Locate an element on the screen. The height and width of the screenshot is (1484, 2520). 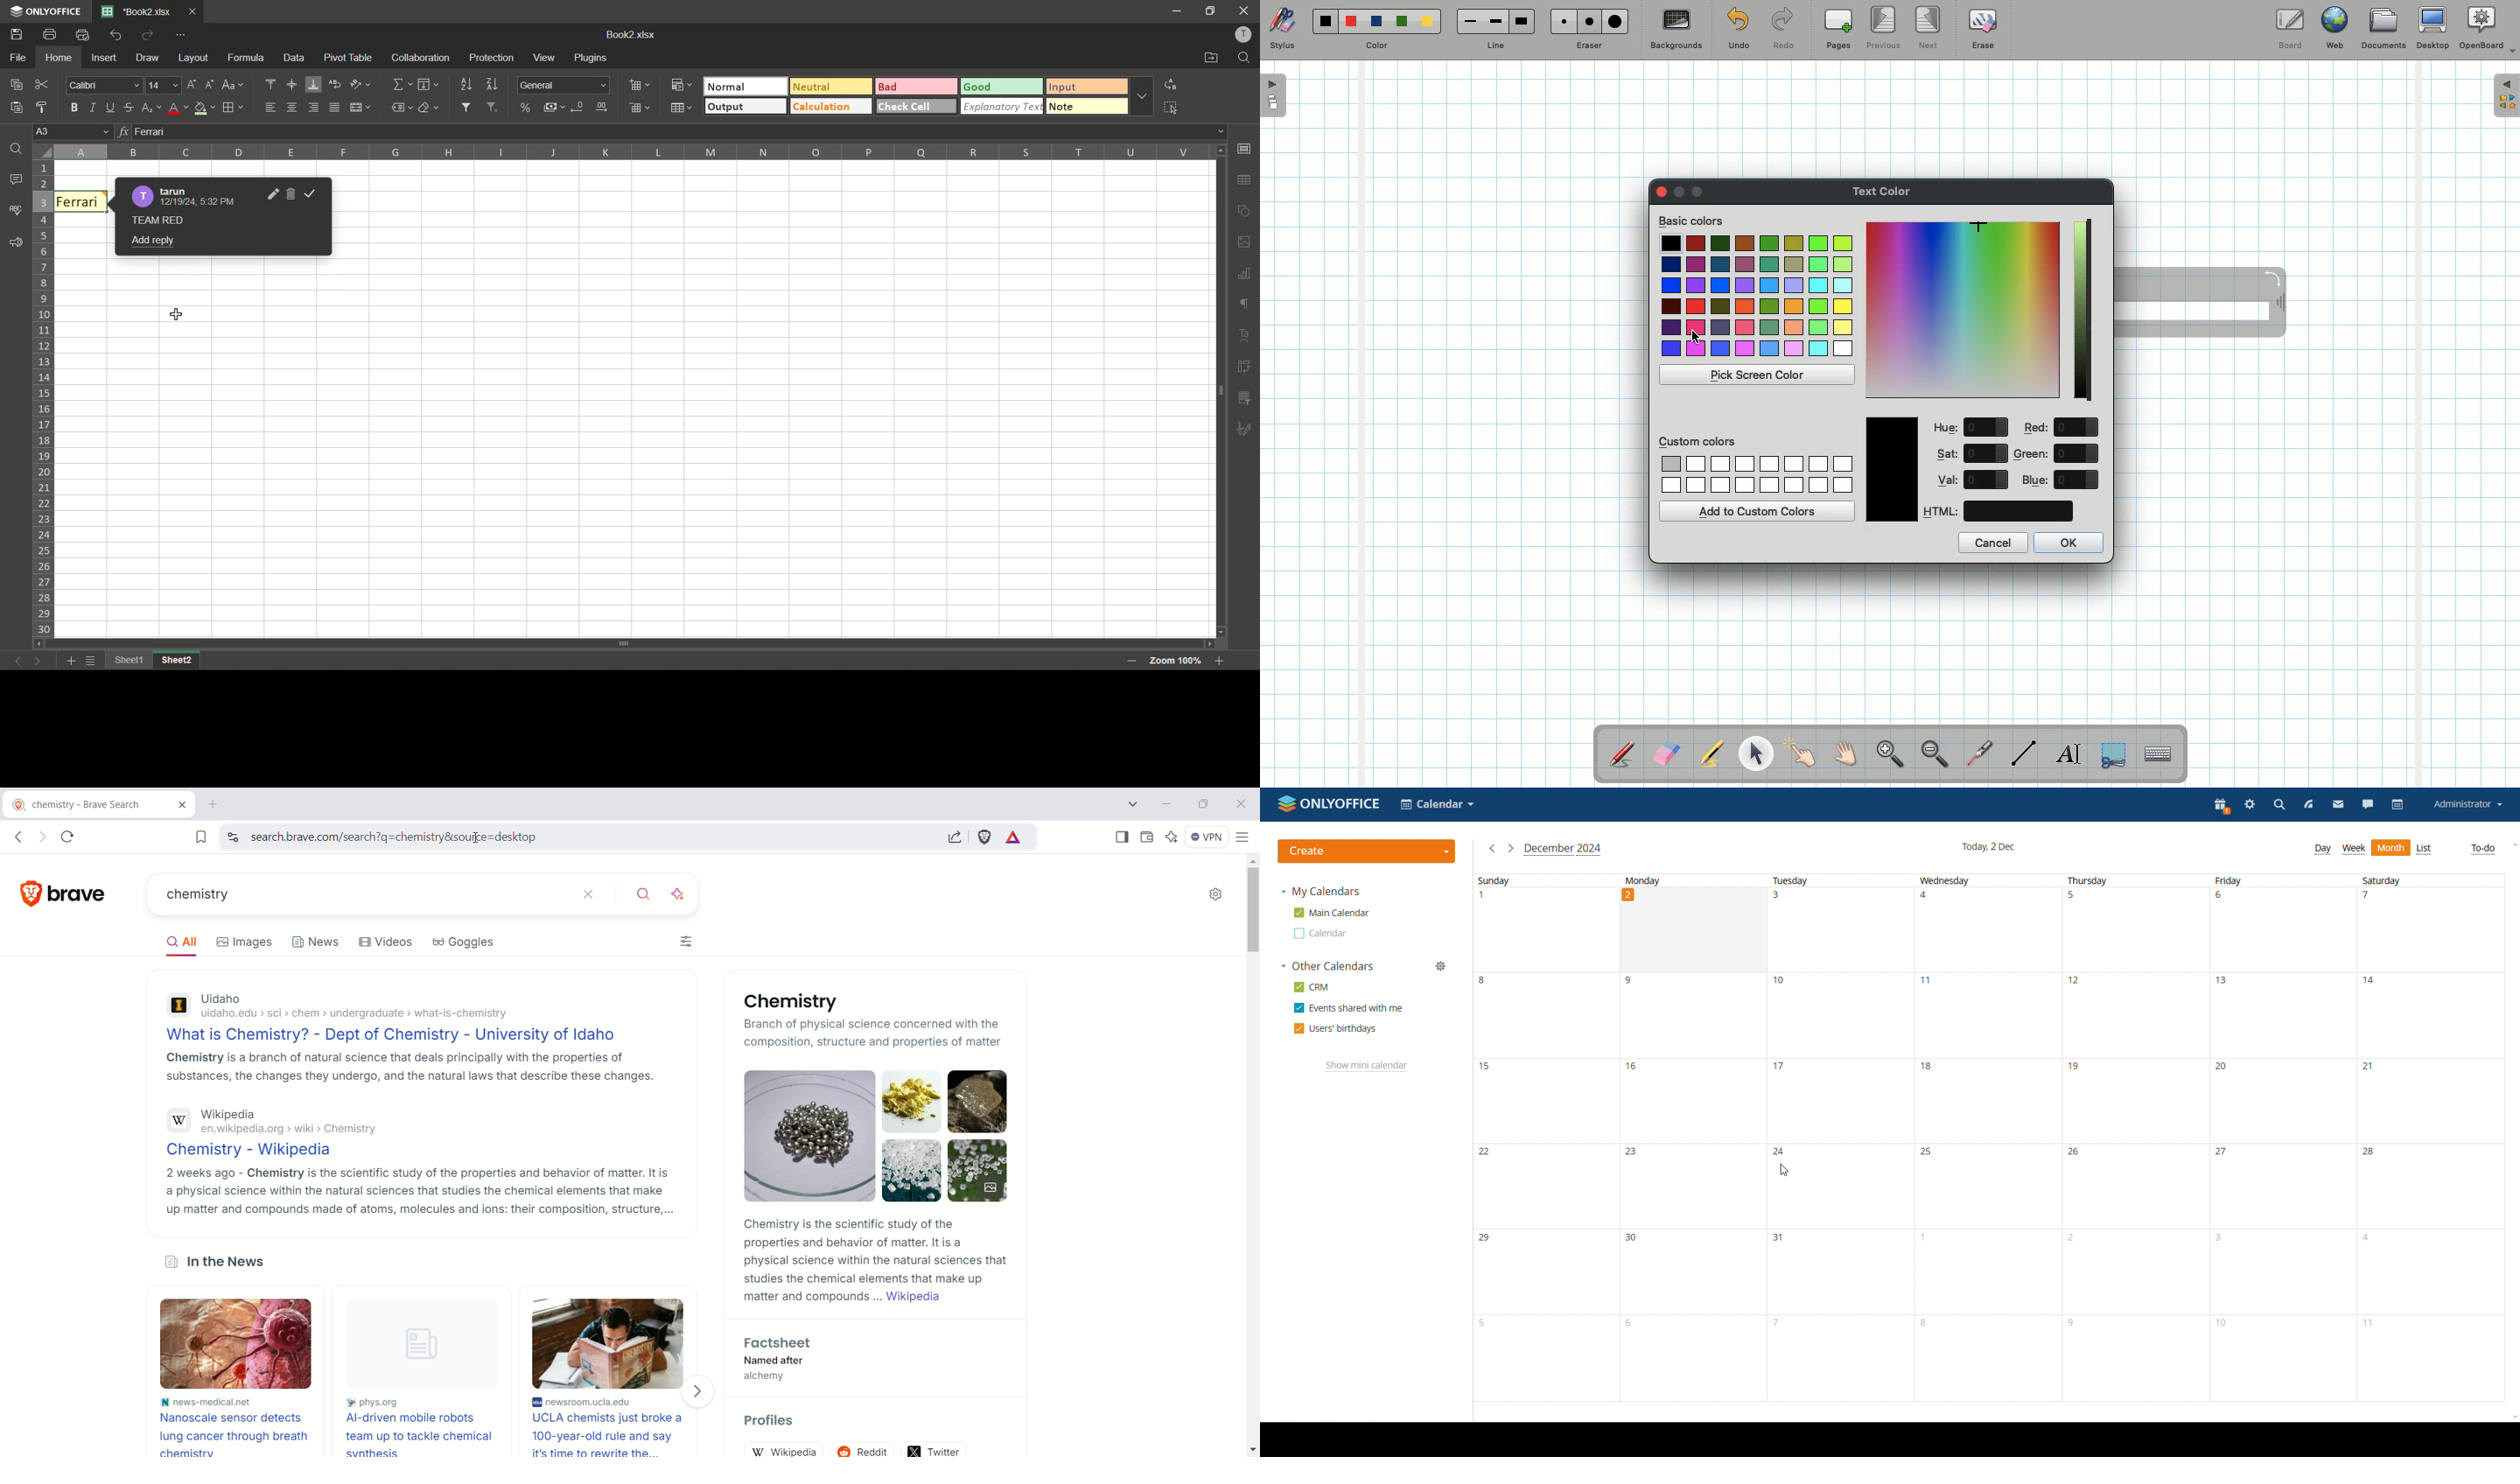
Nanoscale sensor detects lung cancer through breath chemistry  is located at coordinates (234, 1433).